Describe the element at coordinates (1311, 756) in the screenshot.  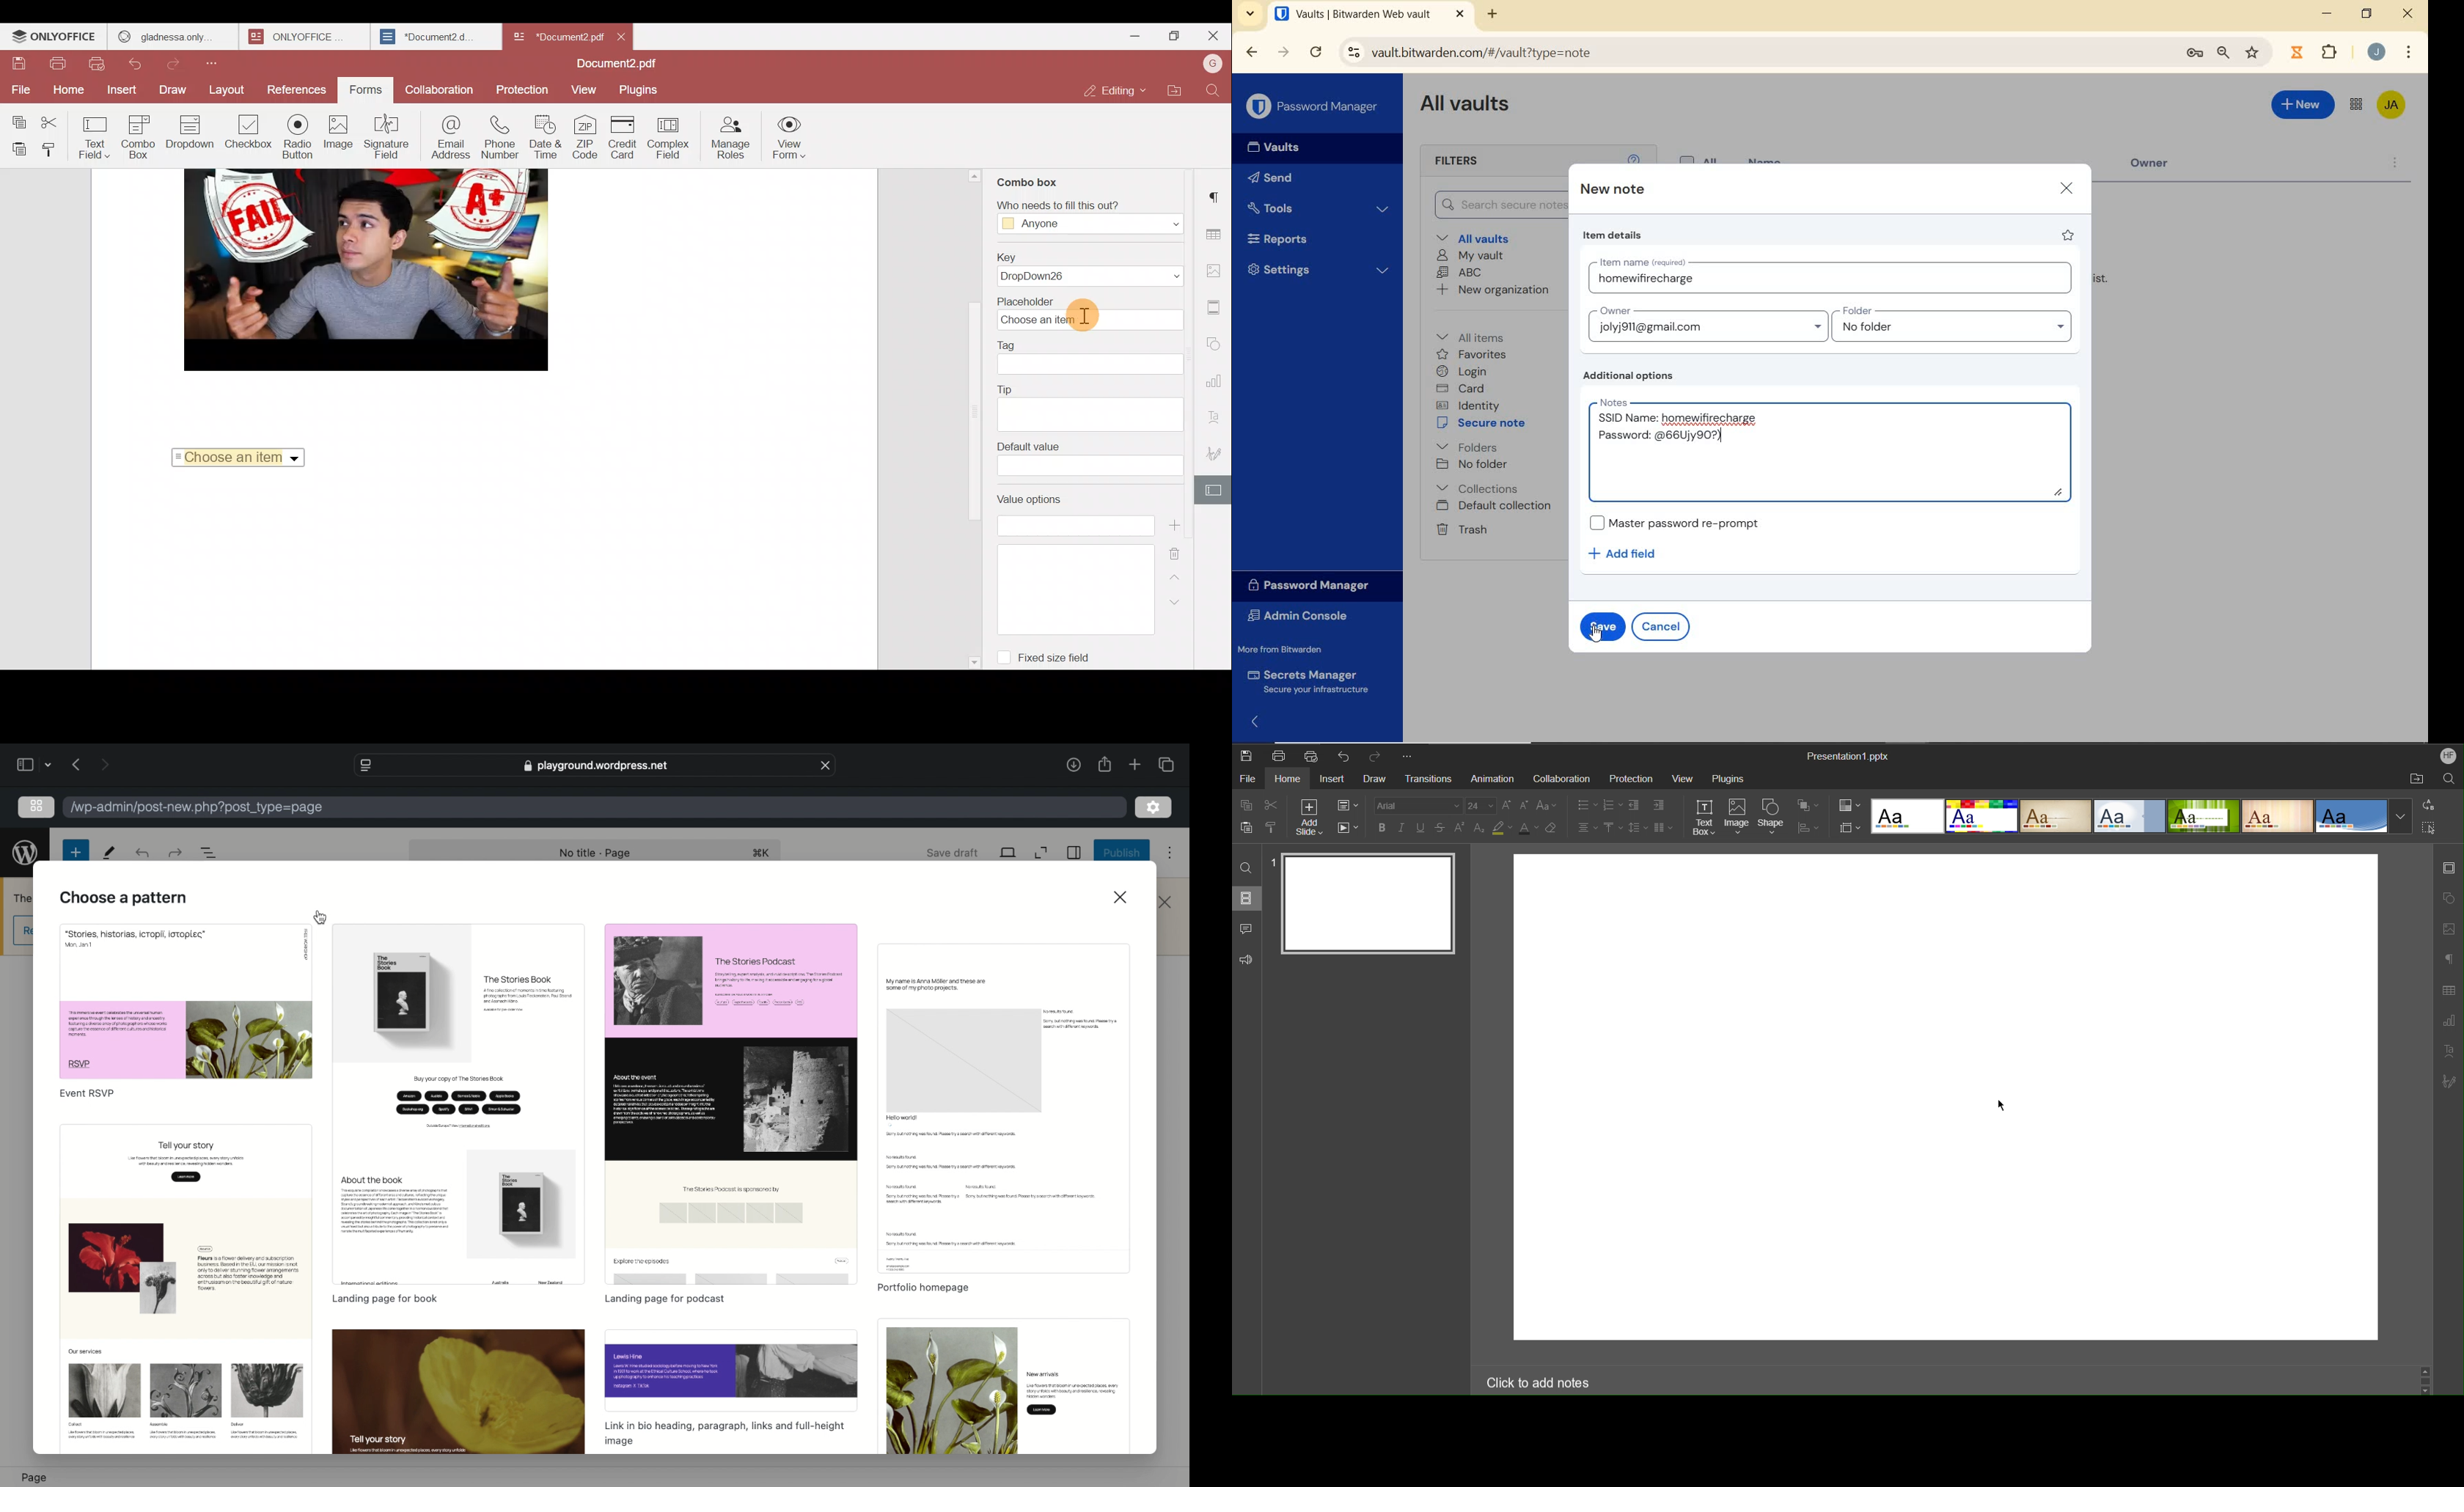
I see `Quick Print` at that location.